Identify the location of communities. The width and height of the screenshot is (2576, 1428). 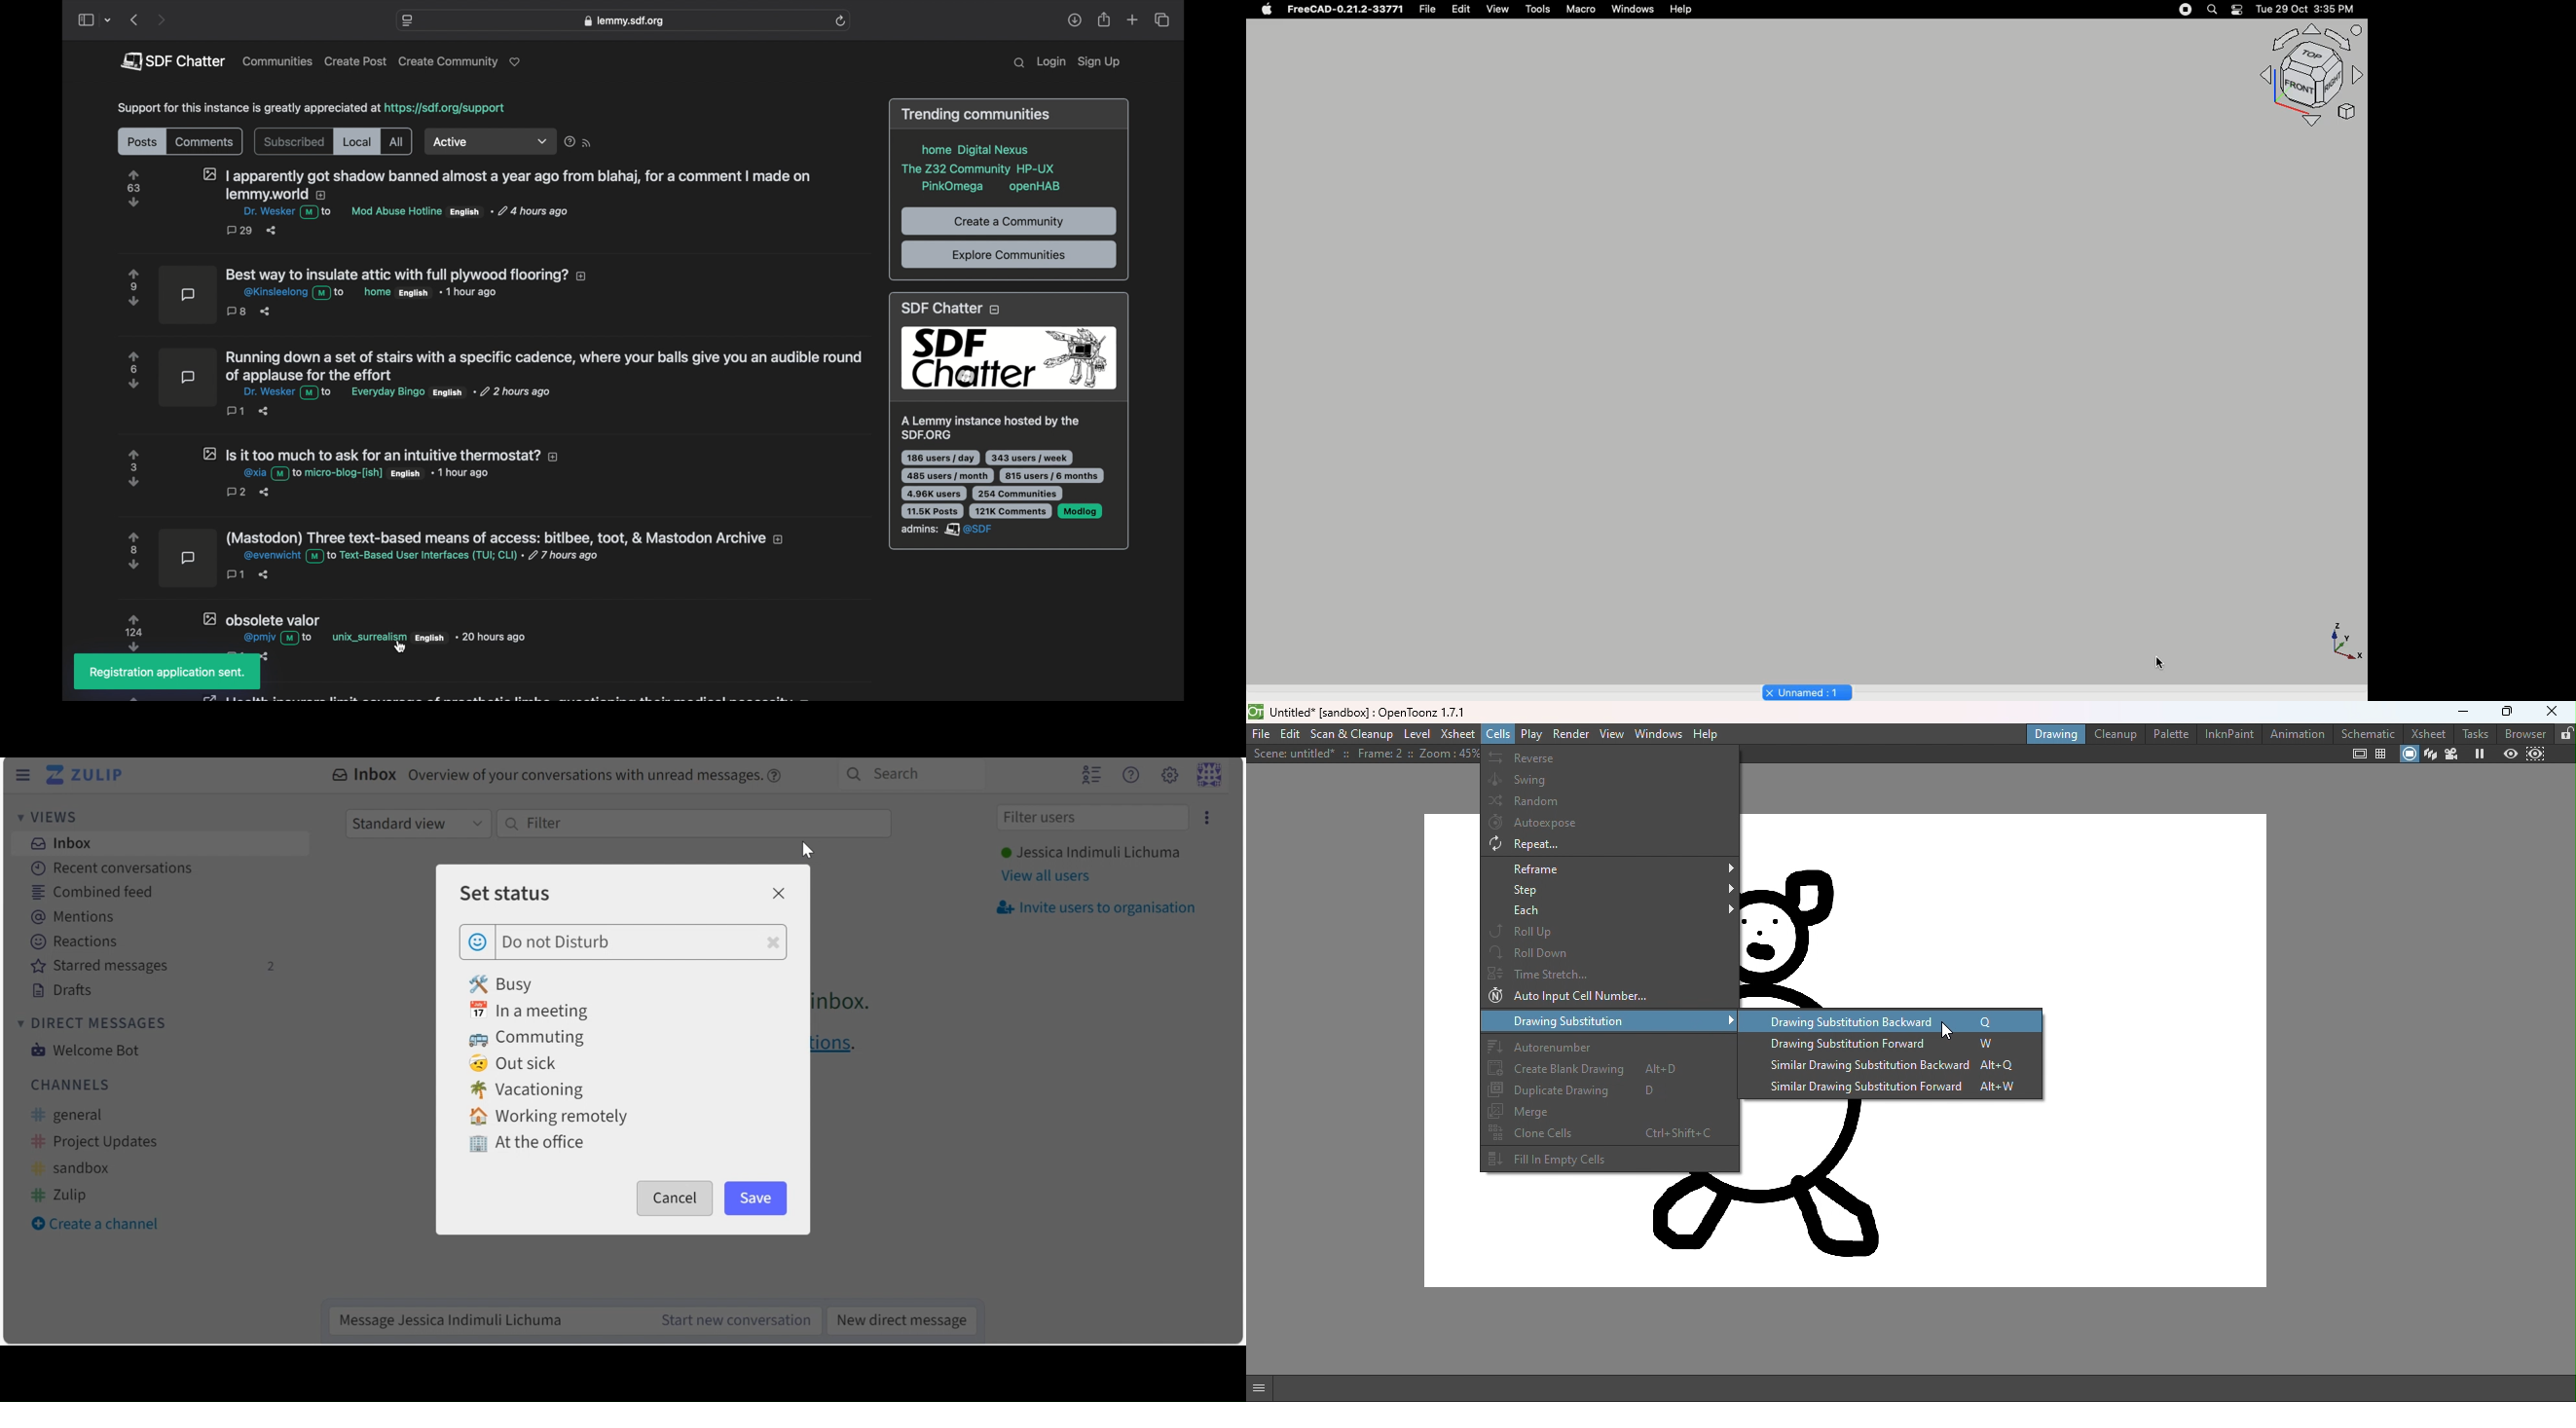
(278, 61).